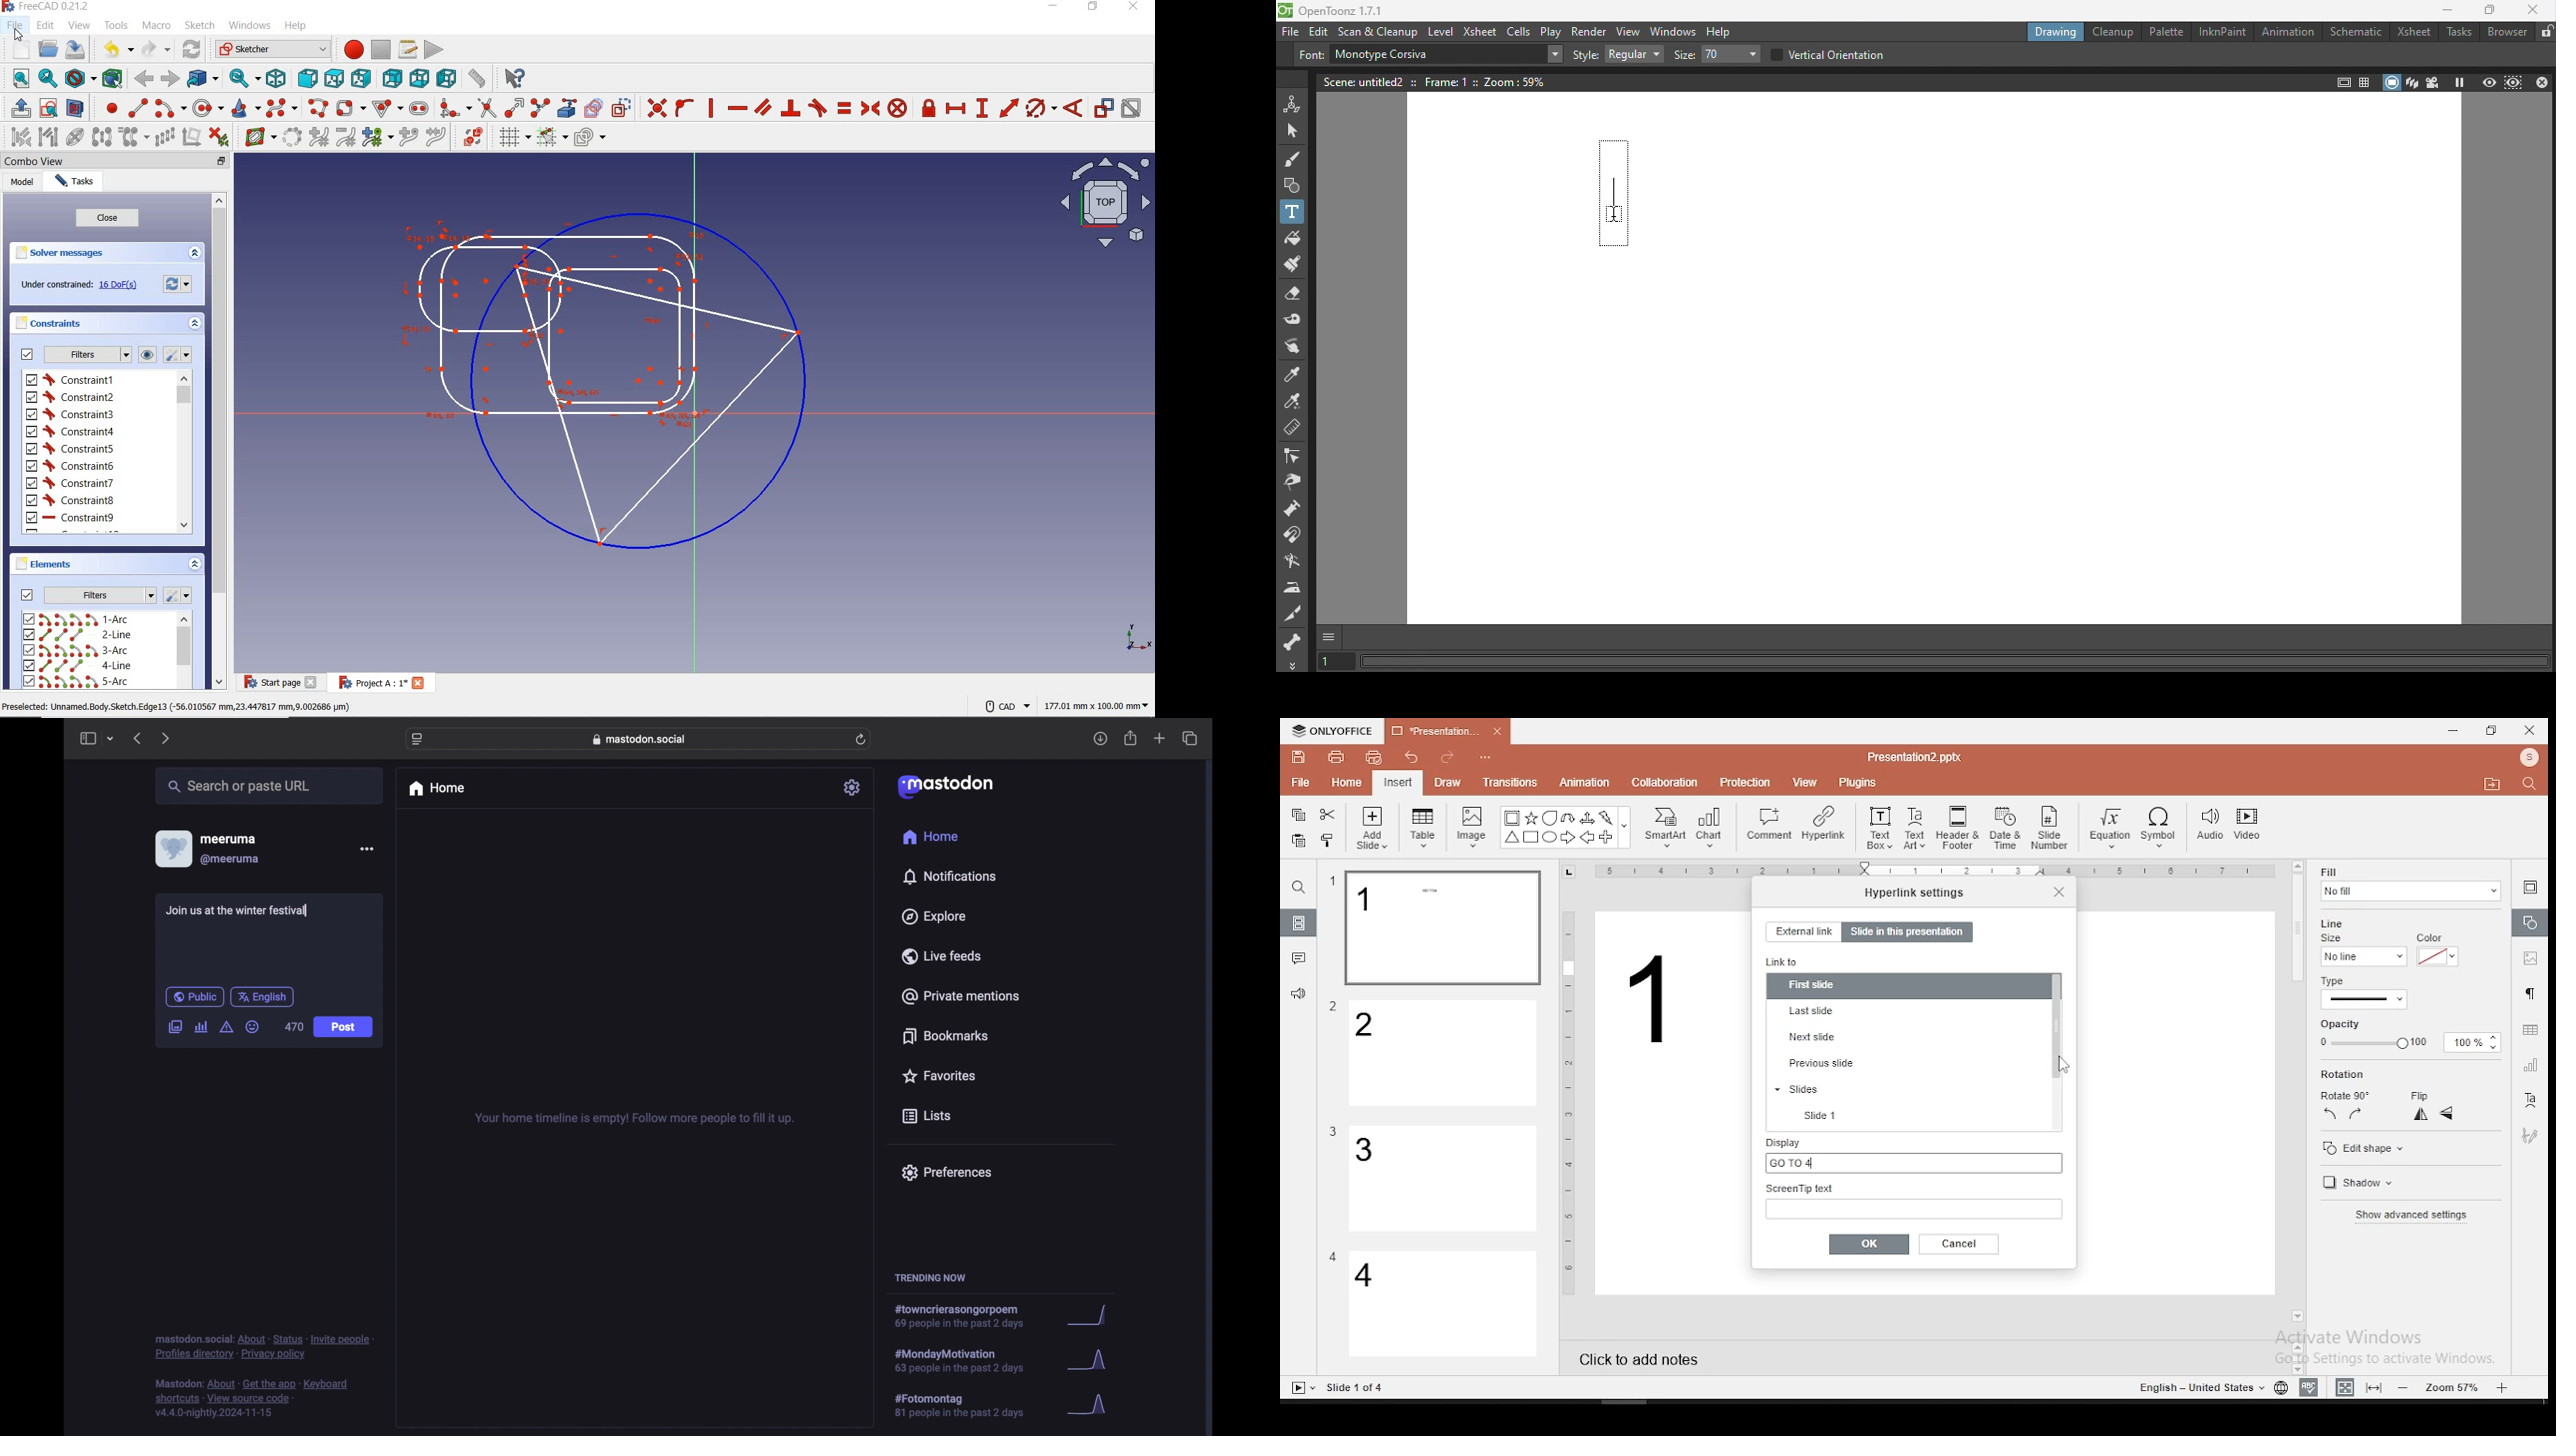 Image resolution: width=2576 pixels, height=1456 pixels. Describe the element at coordinates (1298, 888) in the screenshot. I see `find` at that location.